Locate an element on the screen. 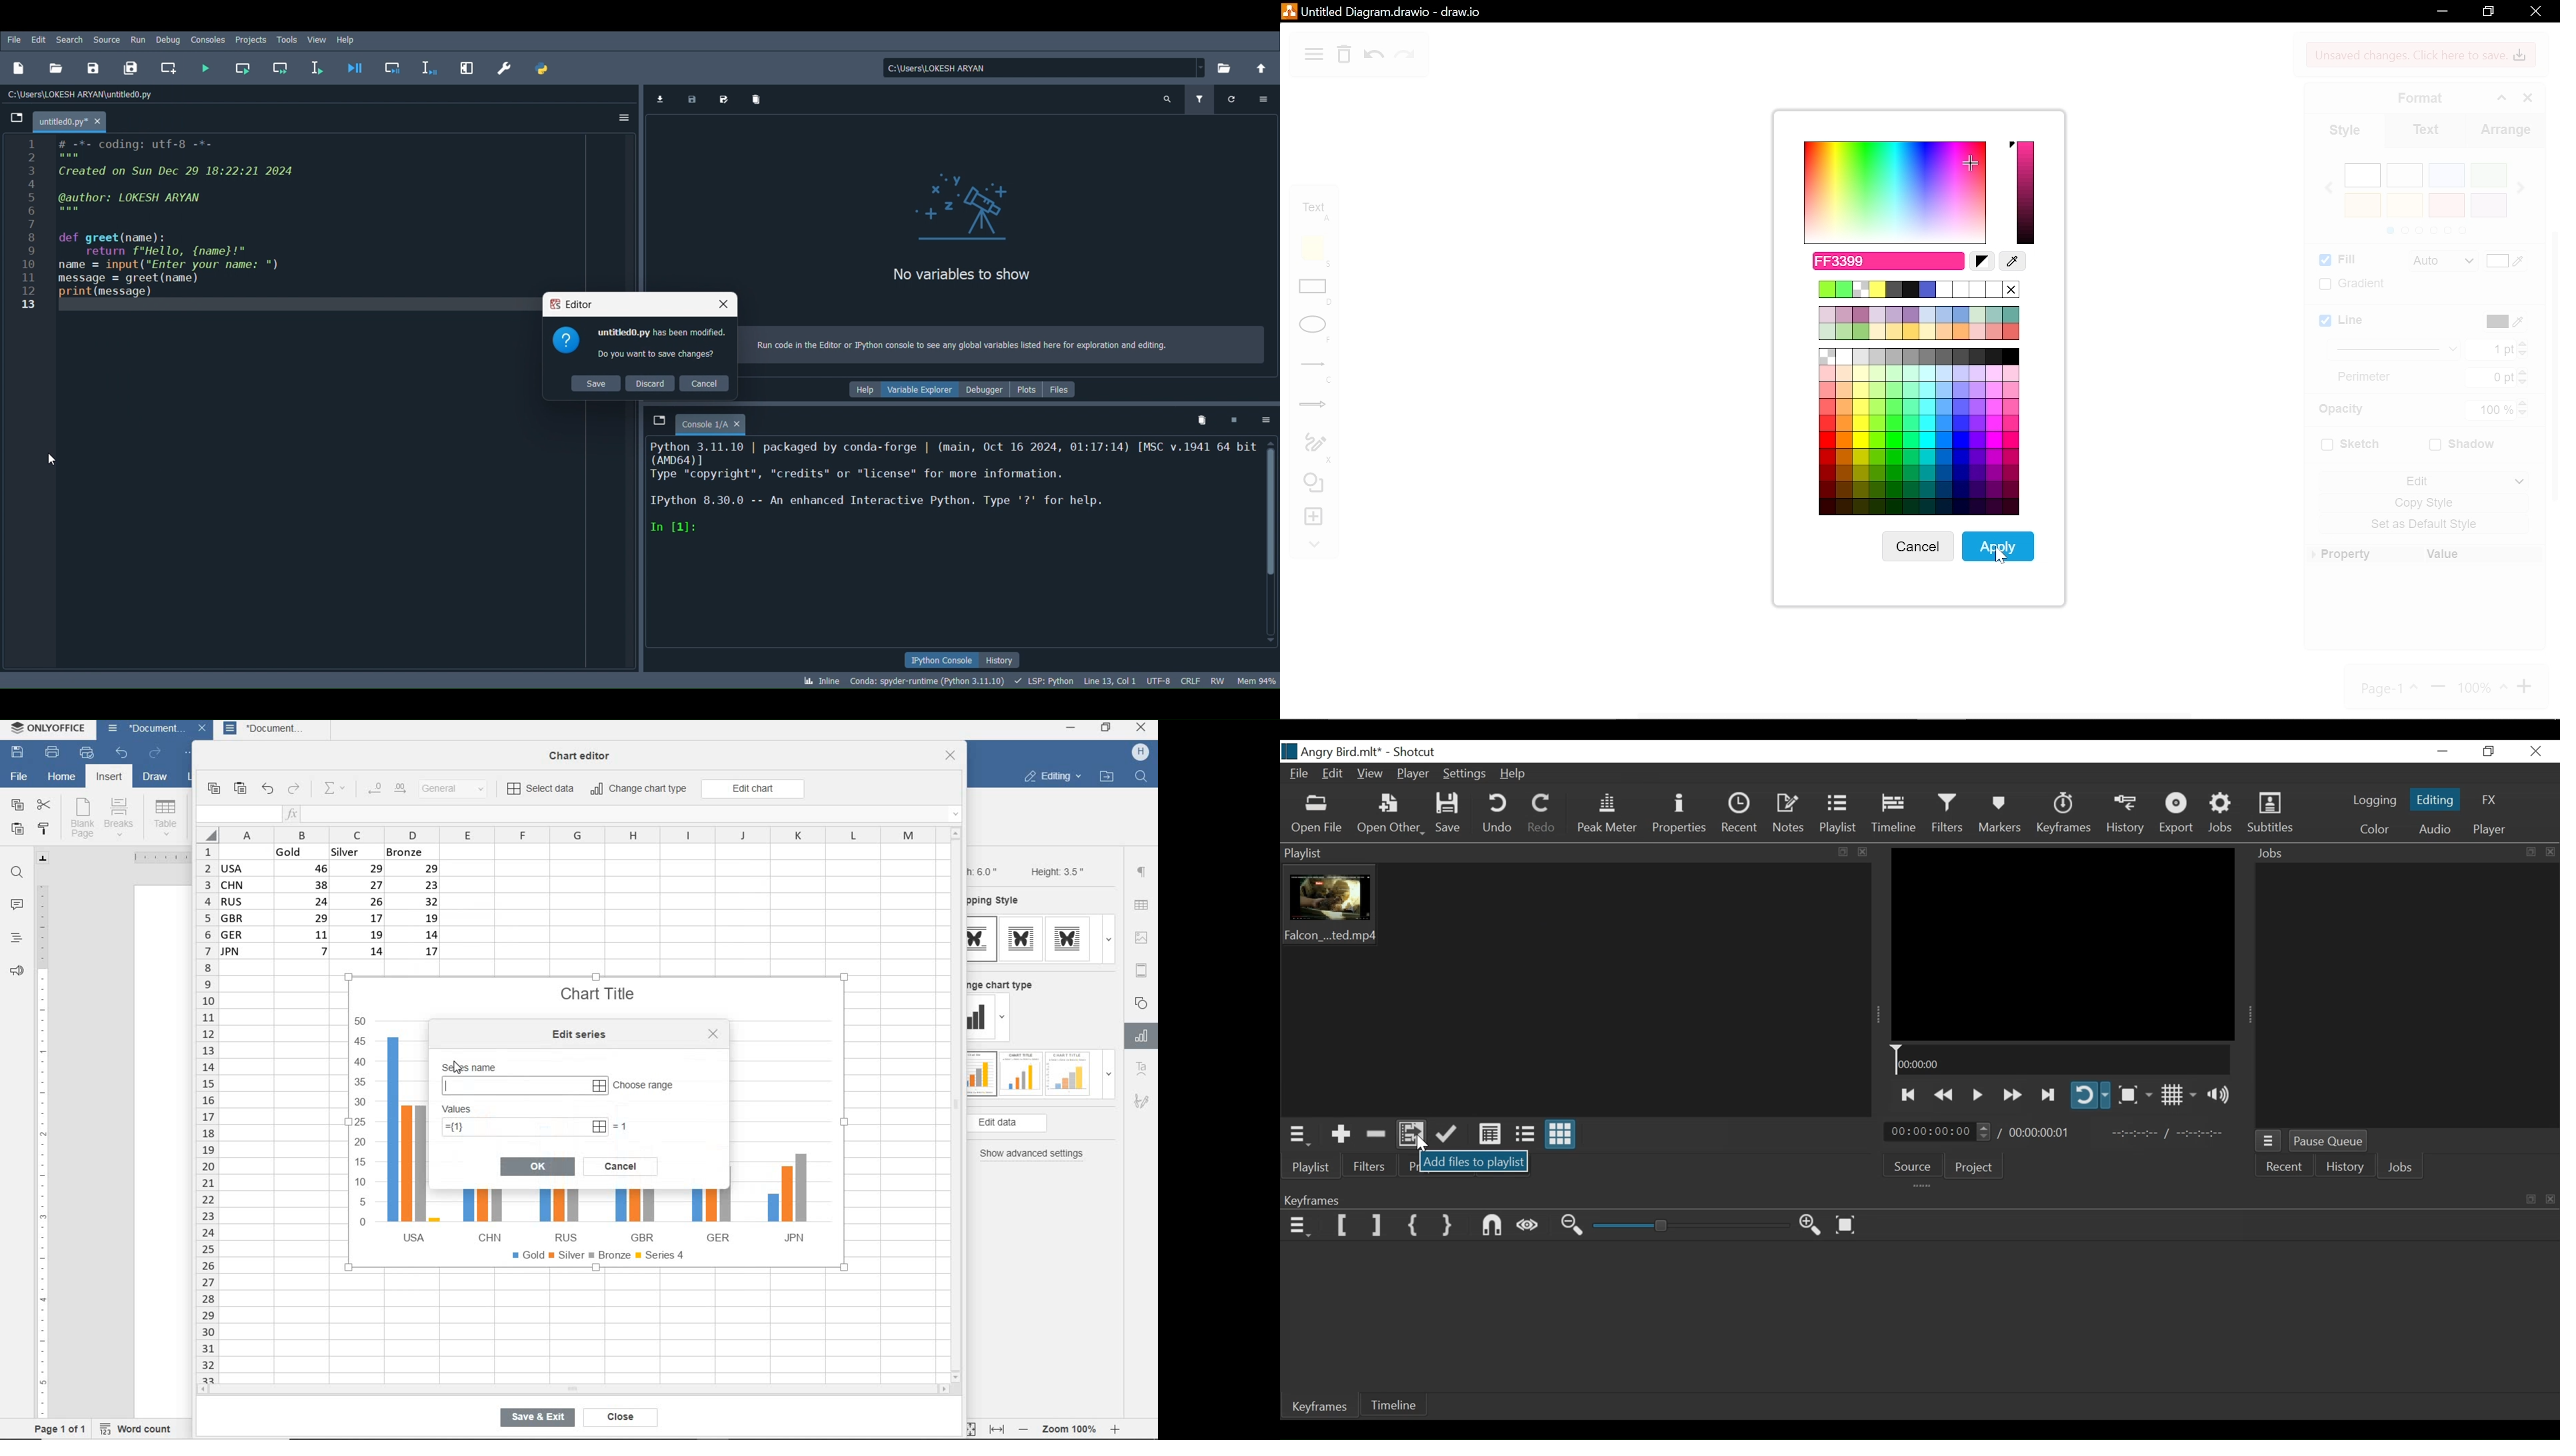 This screenshot has width=2576, height=1456. Save data is located at coordinates (693, 99).